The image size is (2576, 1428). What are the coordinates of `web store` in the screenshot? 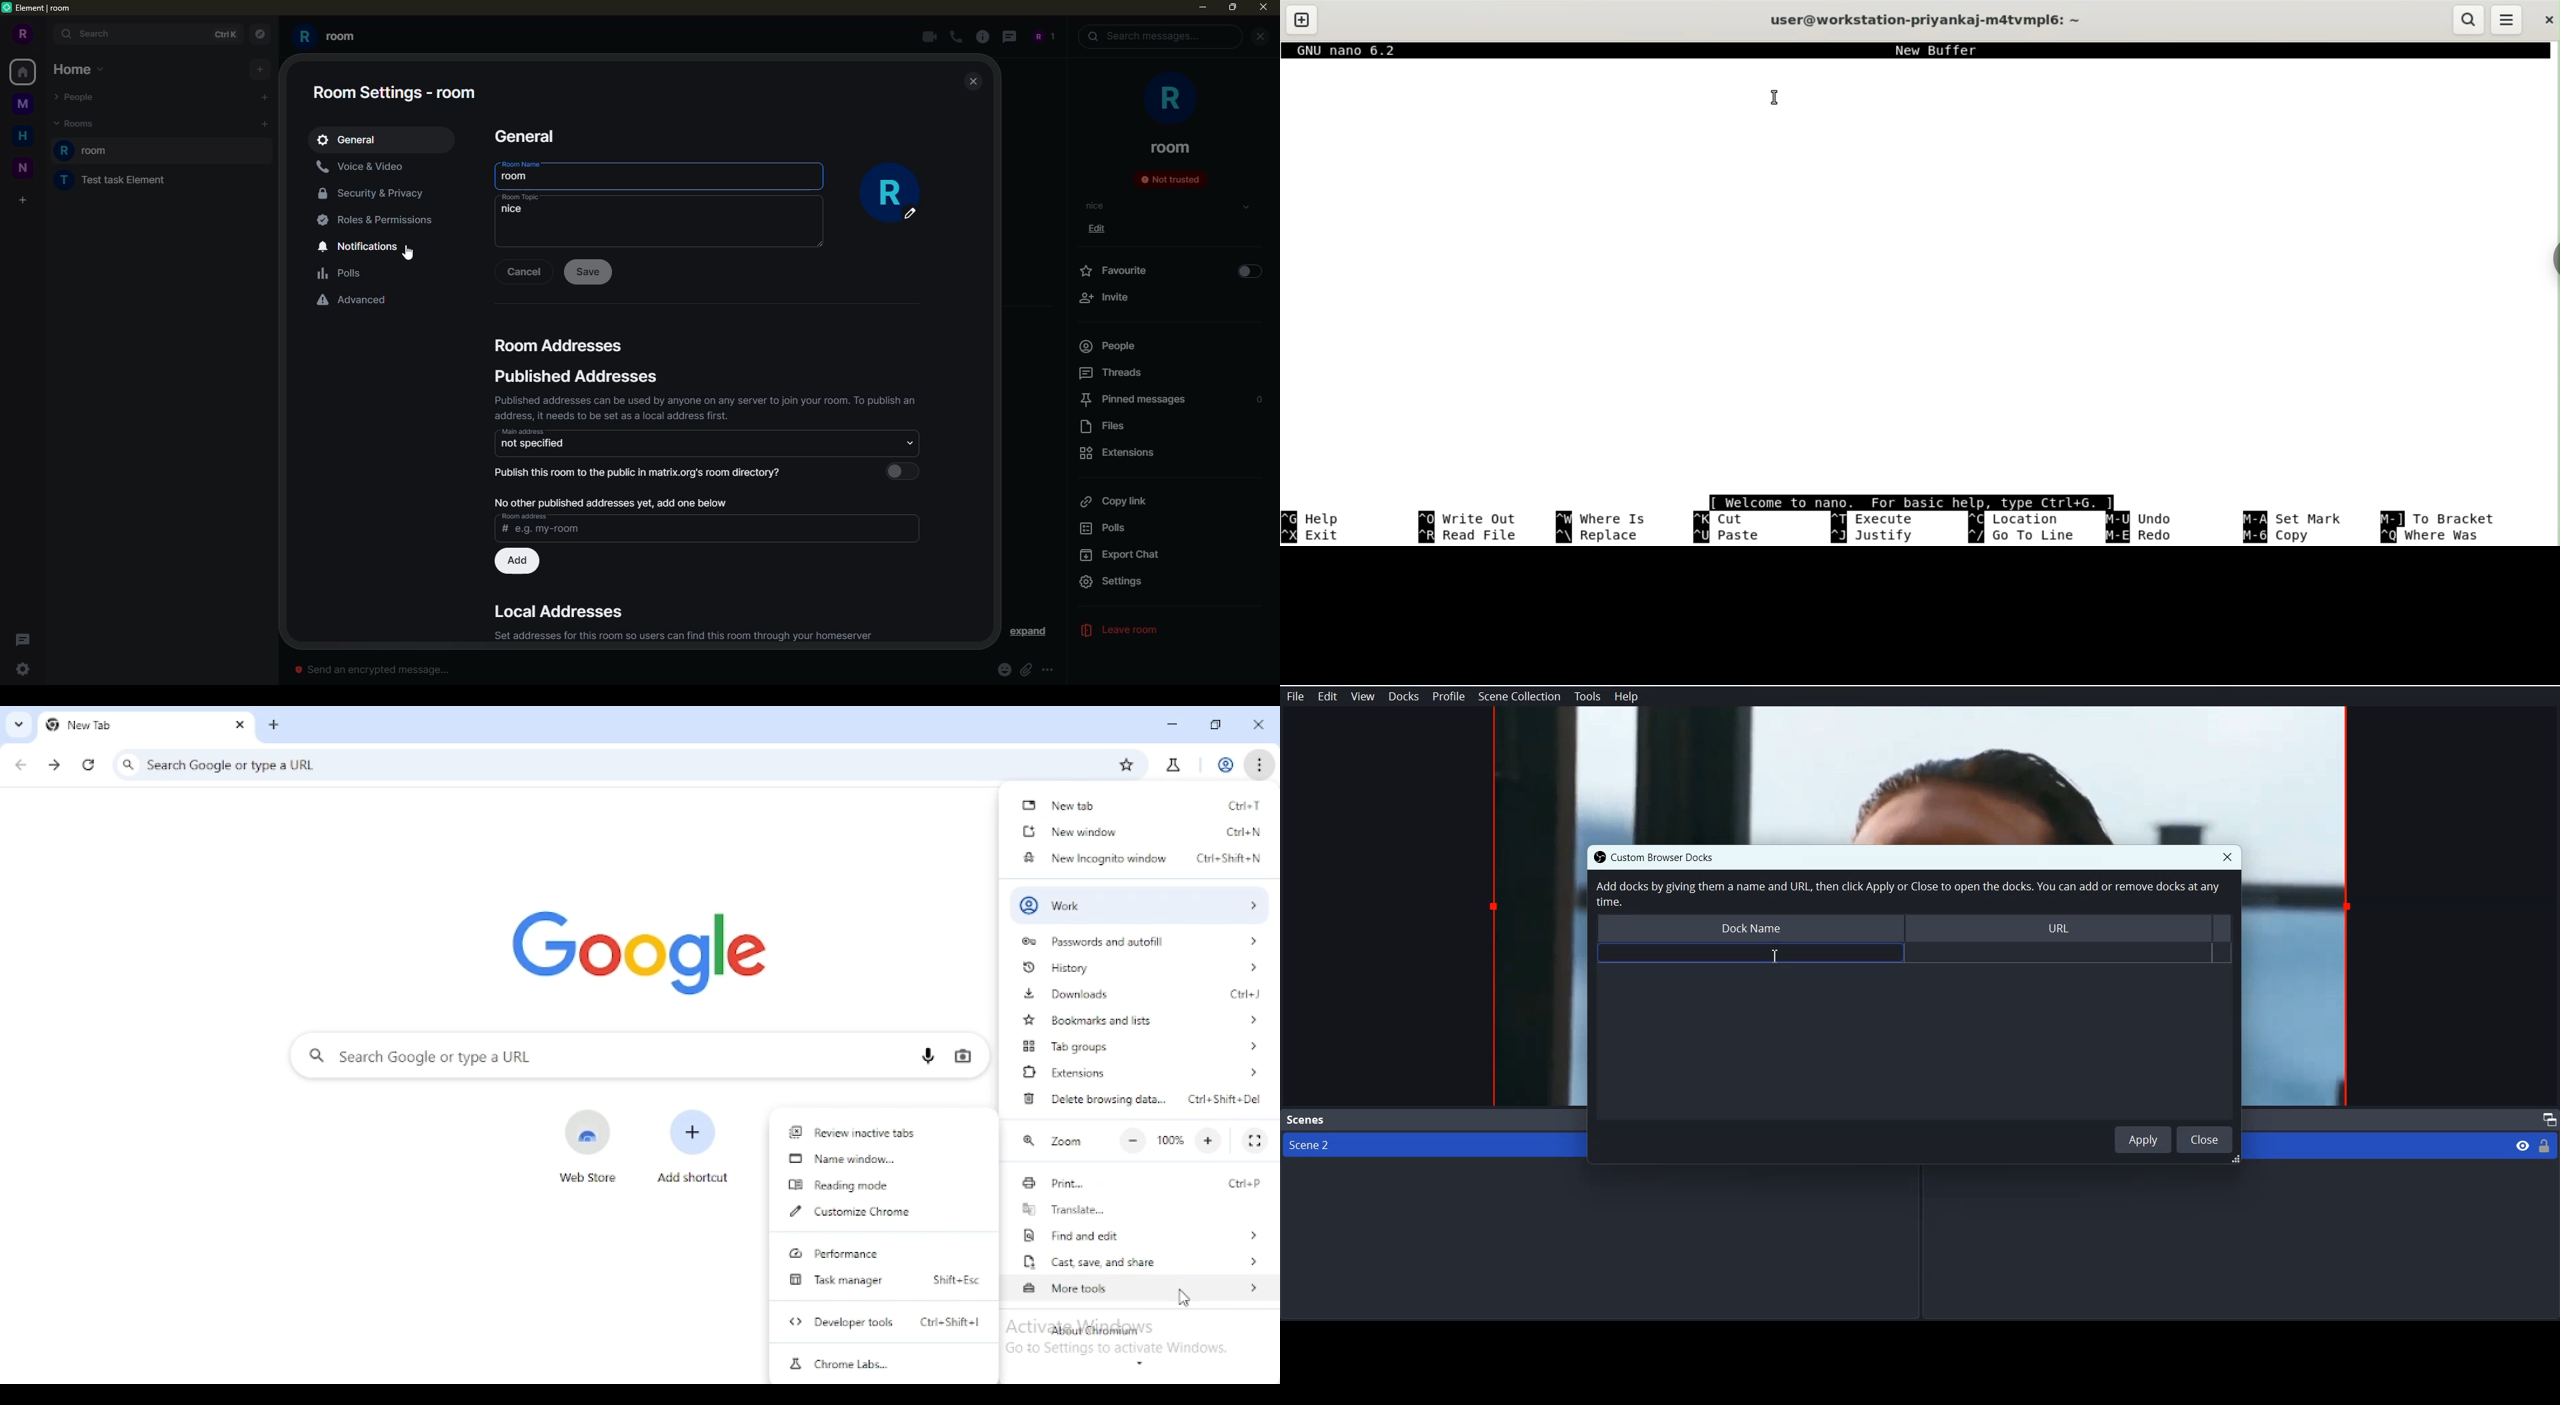 It's located at (589, 1146).